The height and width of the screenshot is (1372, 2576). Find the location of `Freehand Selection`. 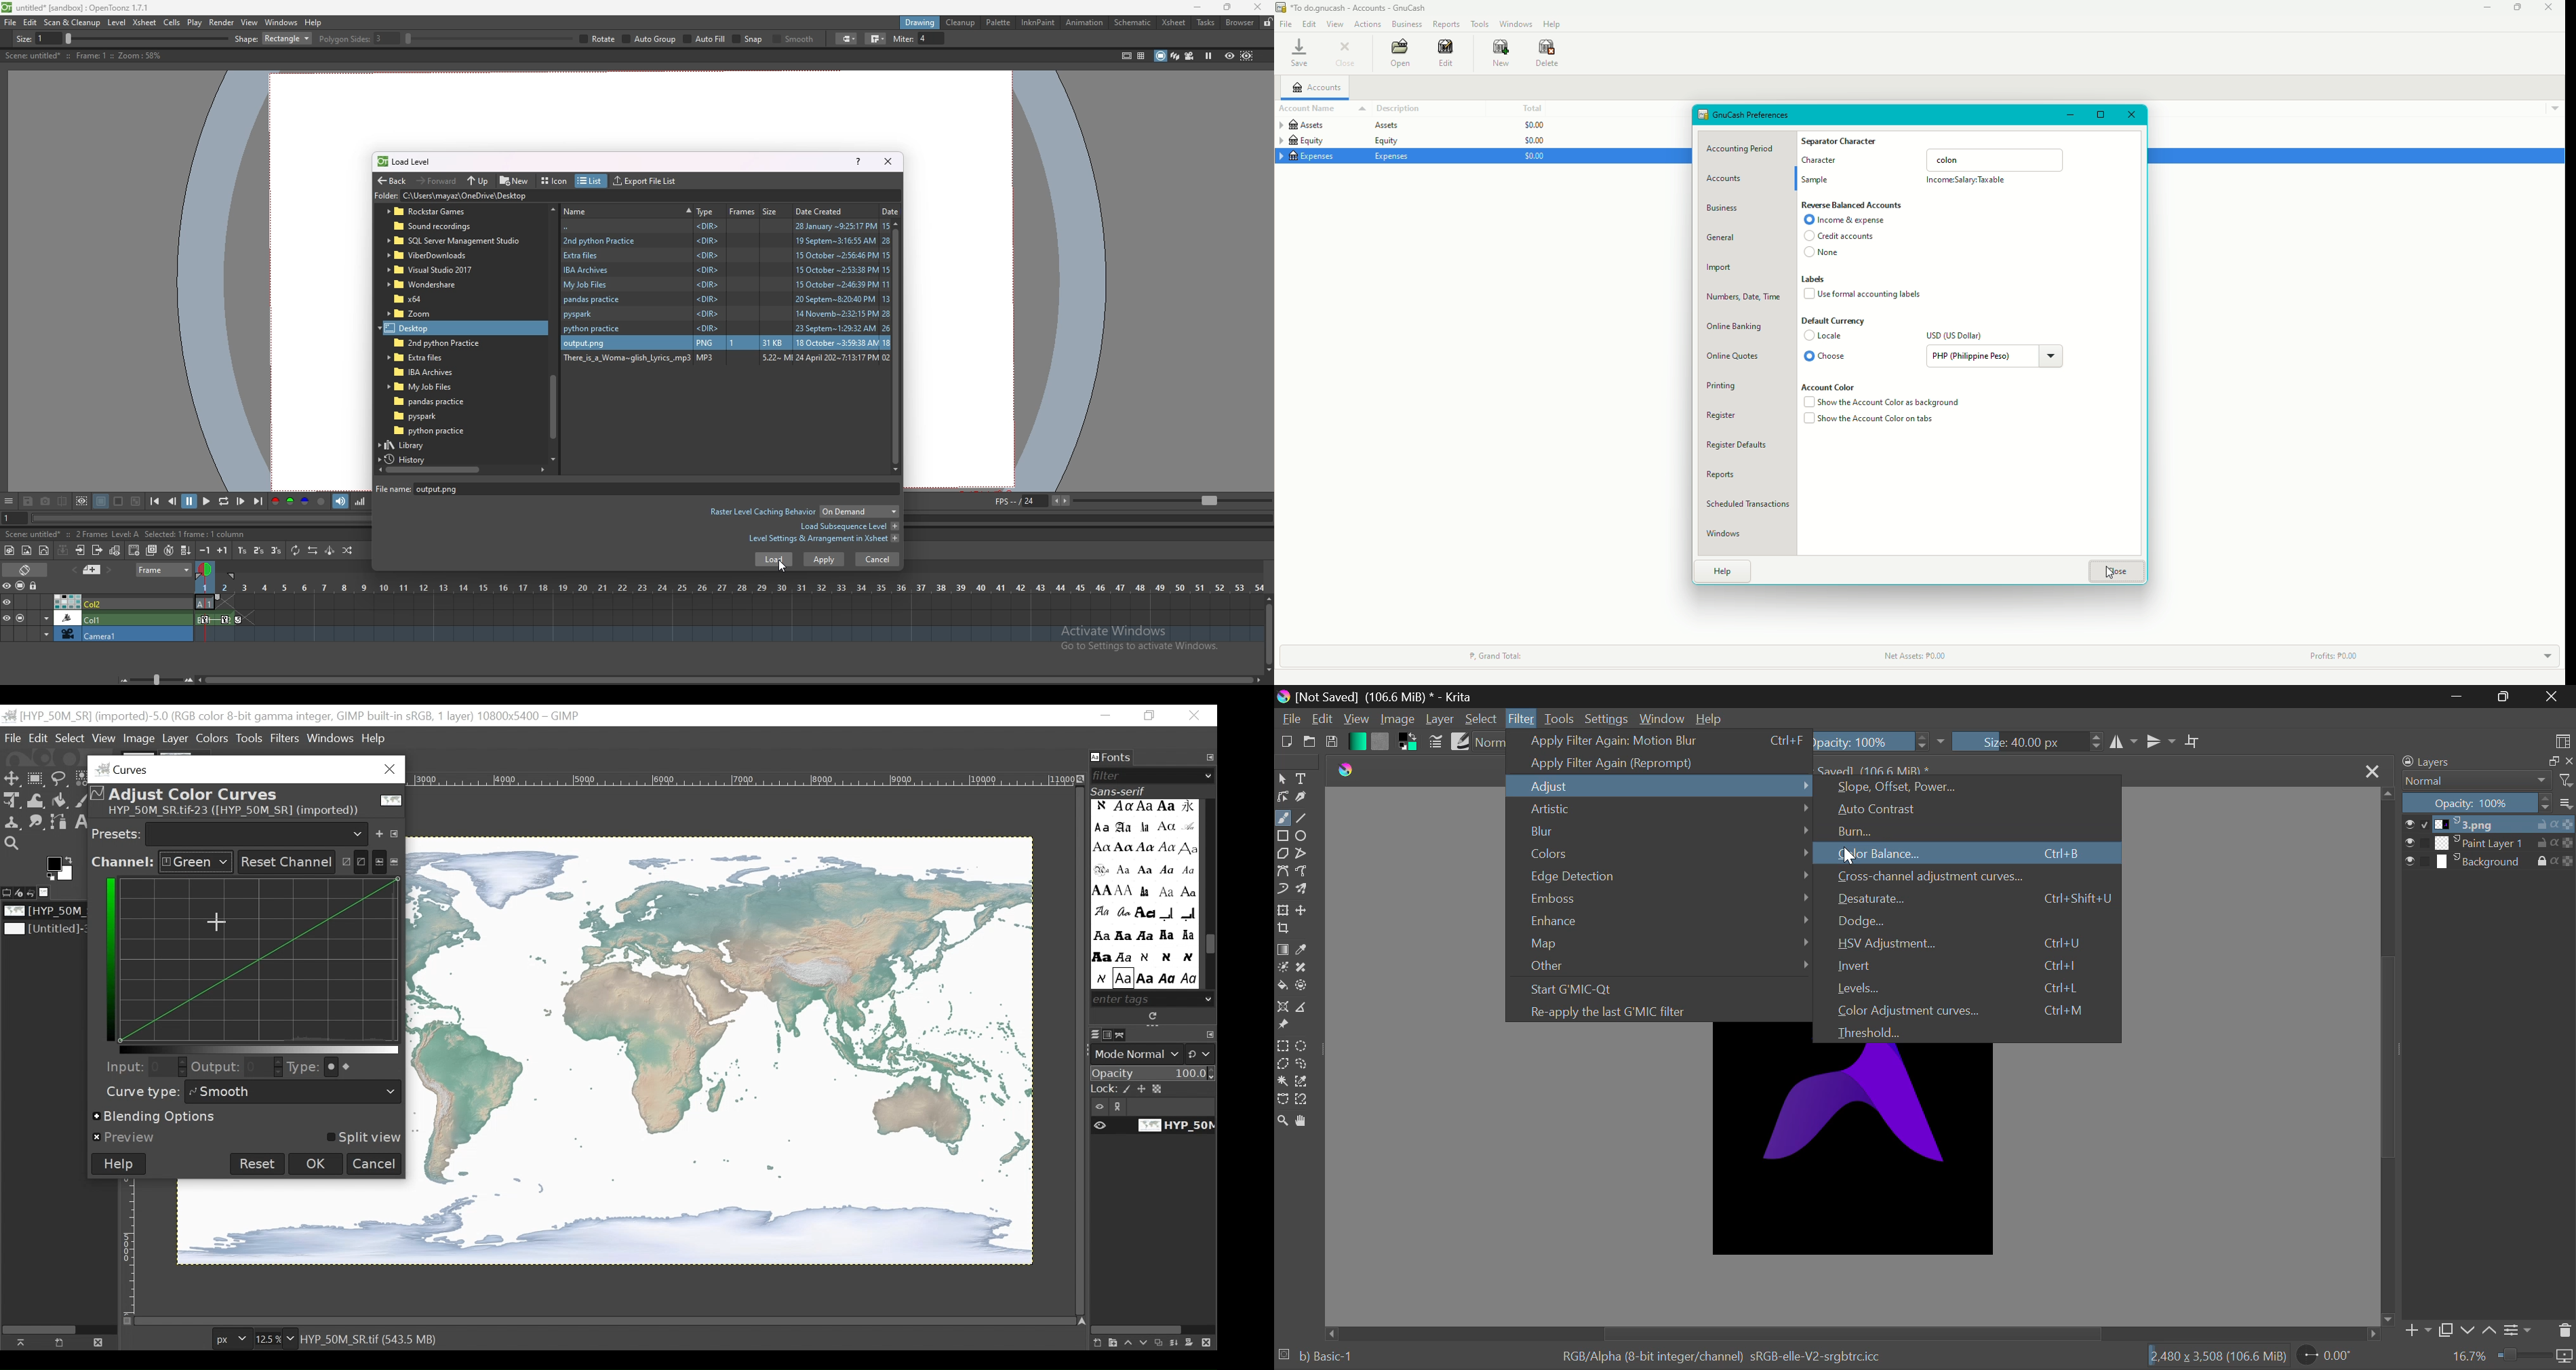

Freehand Selection is located at coordinates (1302, 1063).